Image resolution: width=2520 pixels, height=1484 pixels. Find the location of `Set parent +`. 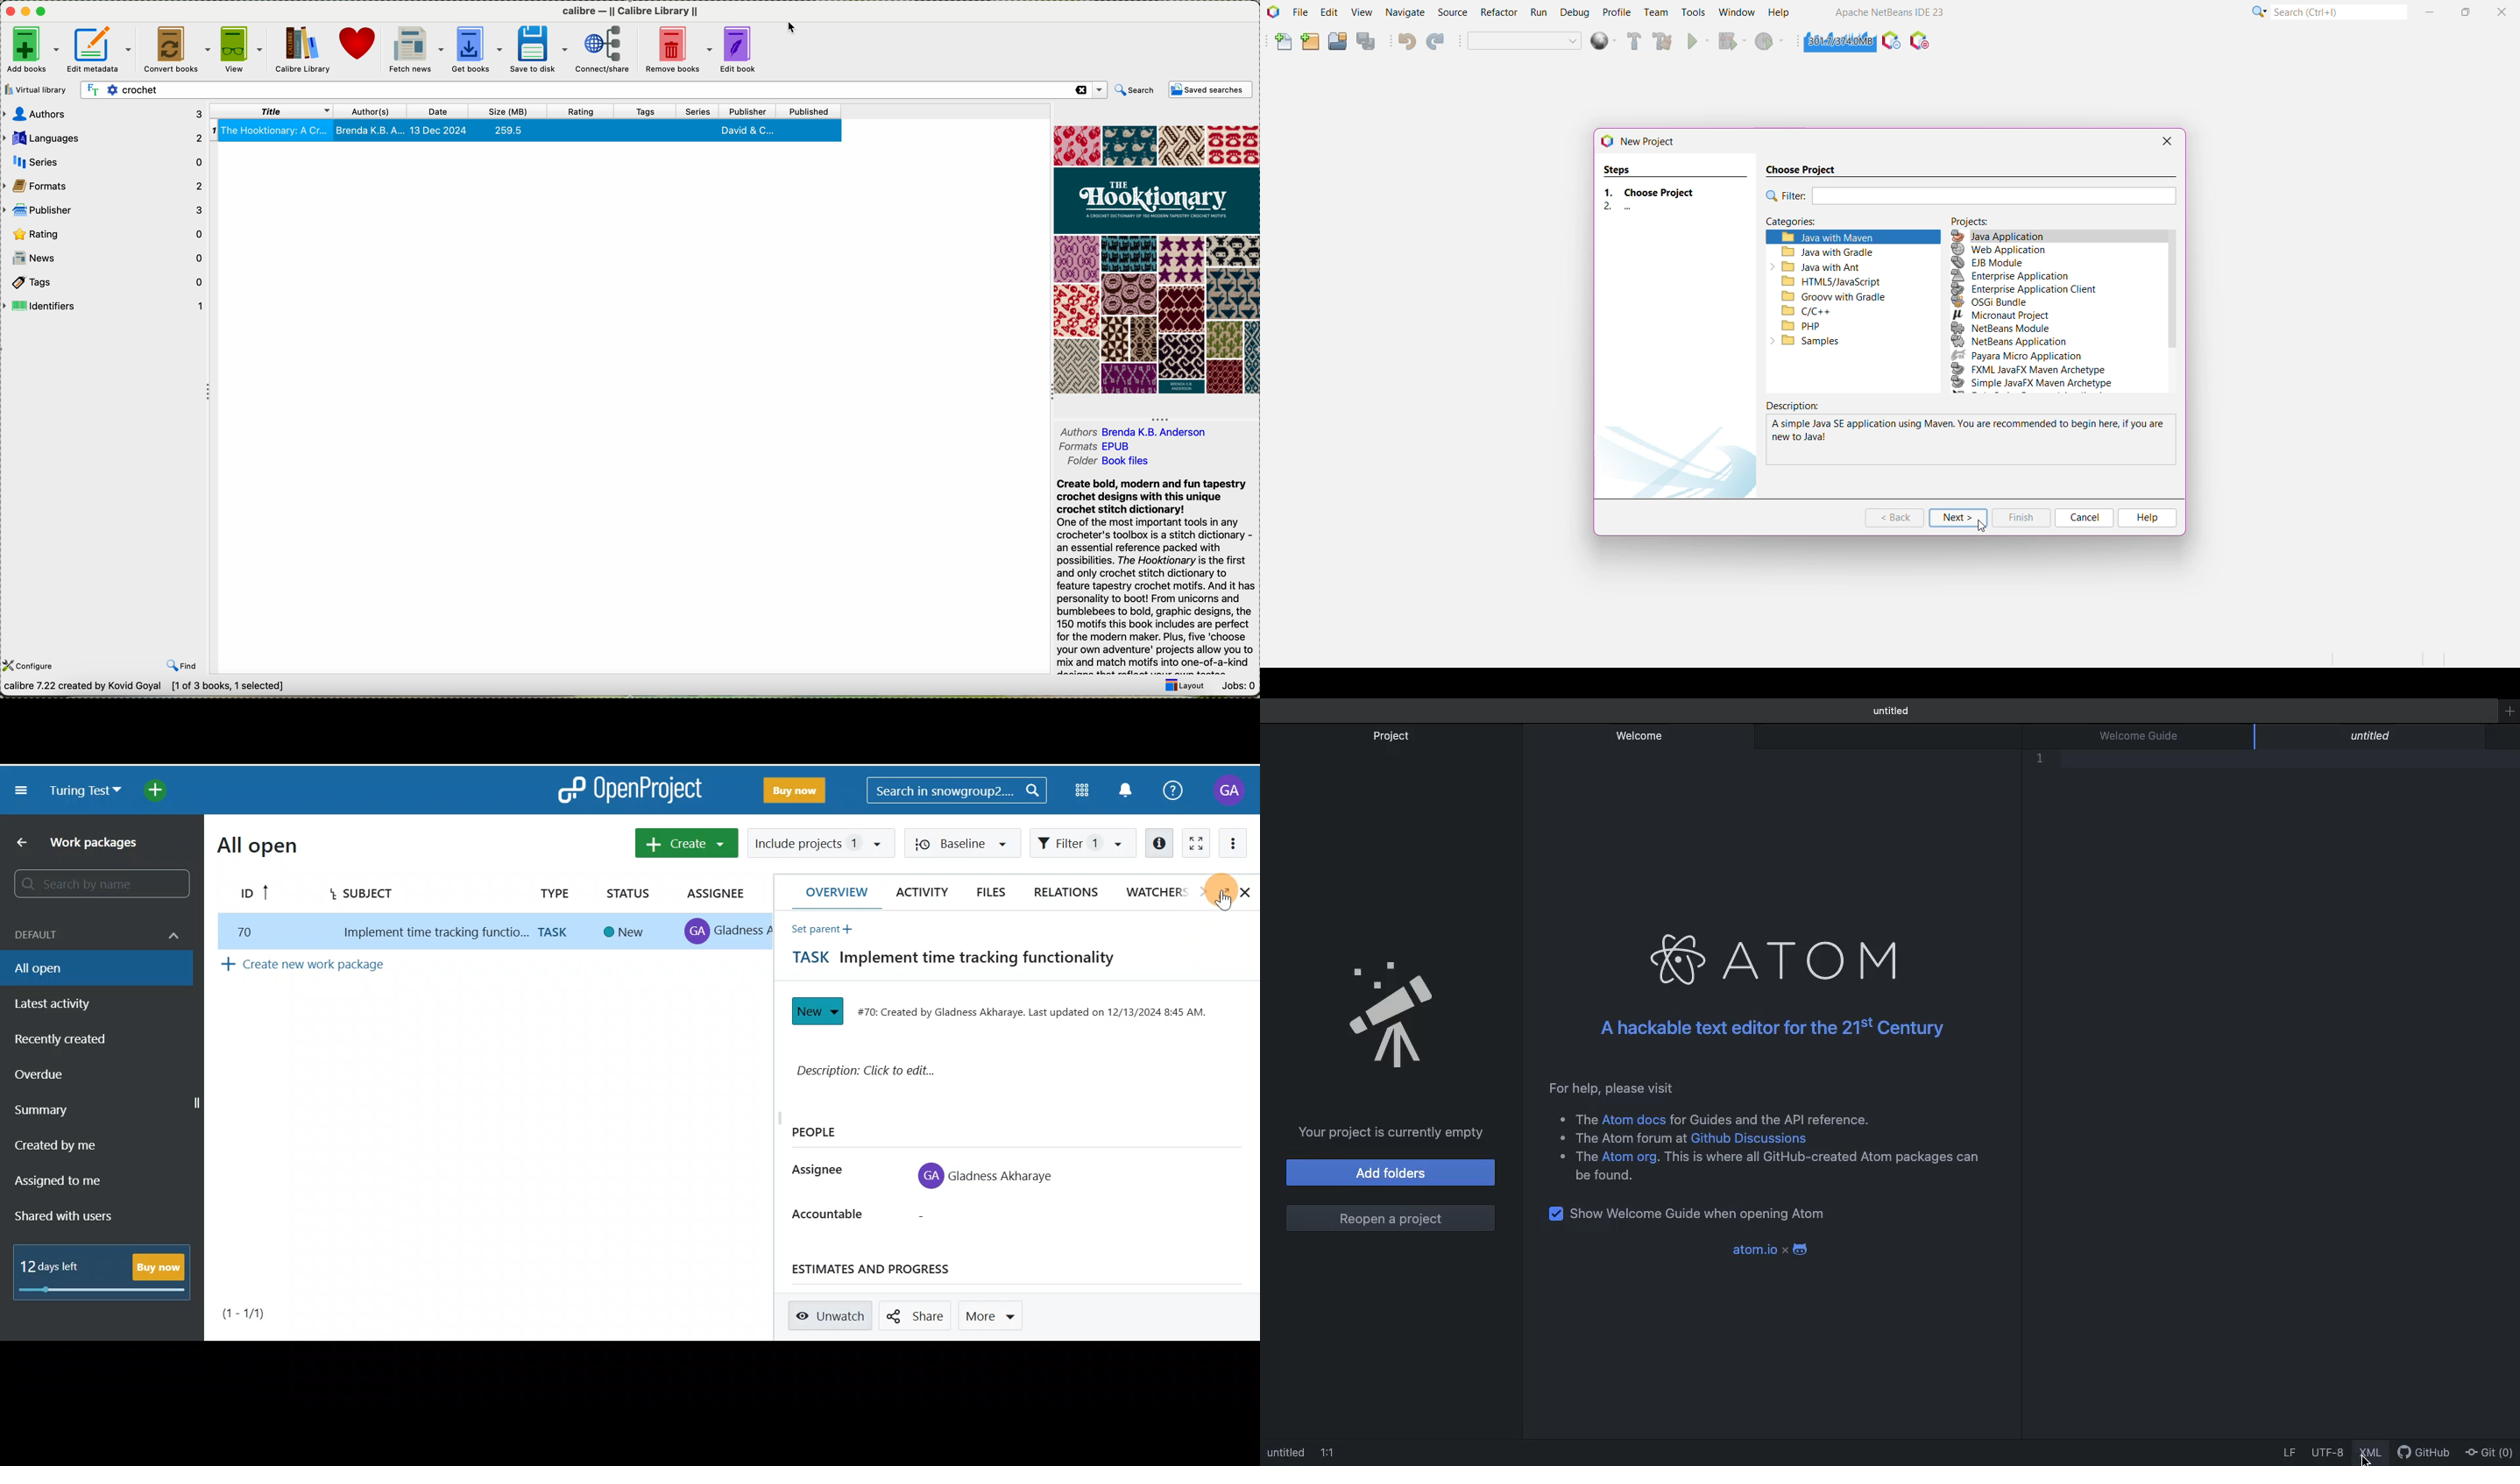

Set parent + is located at coordinates (835, 929).